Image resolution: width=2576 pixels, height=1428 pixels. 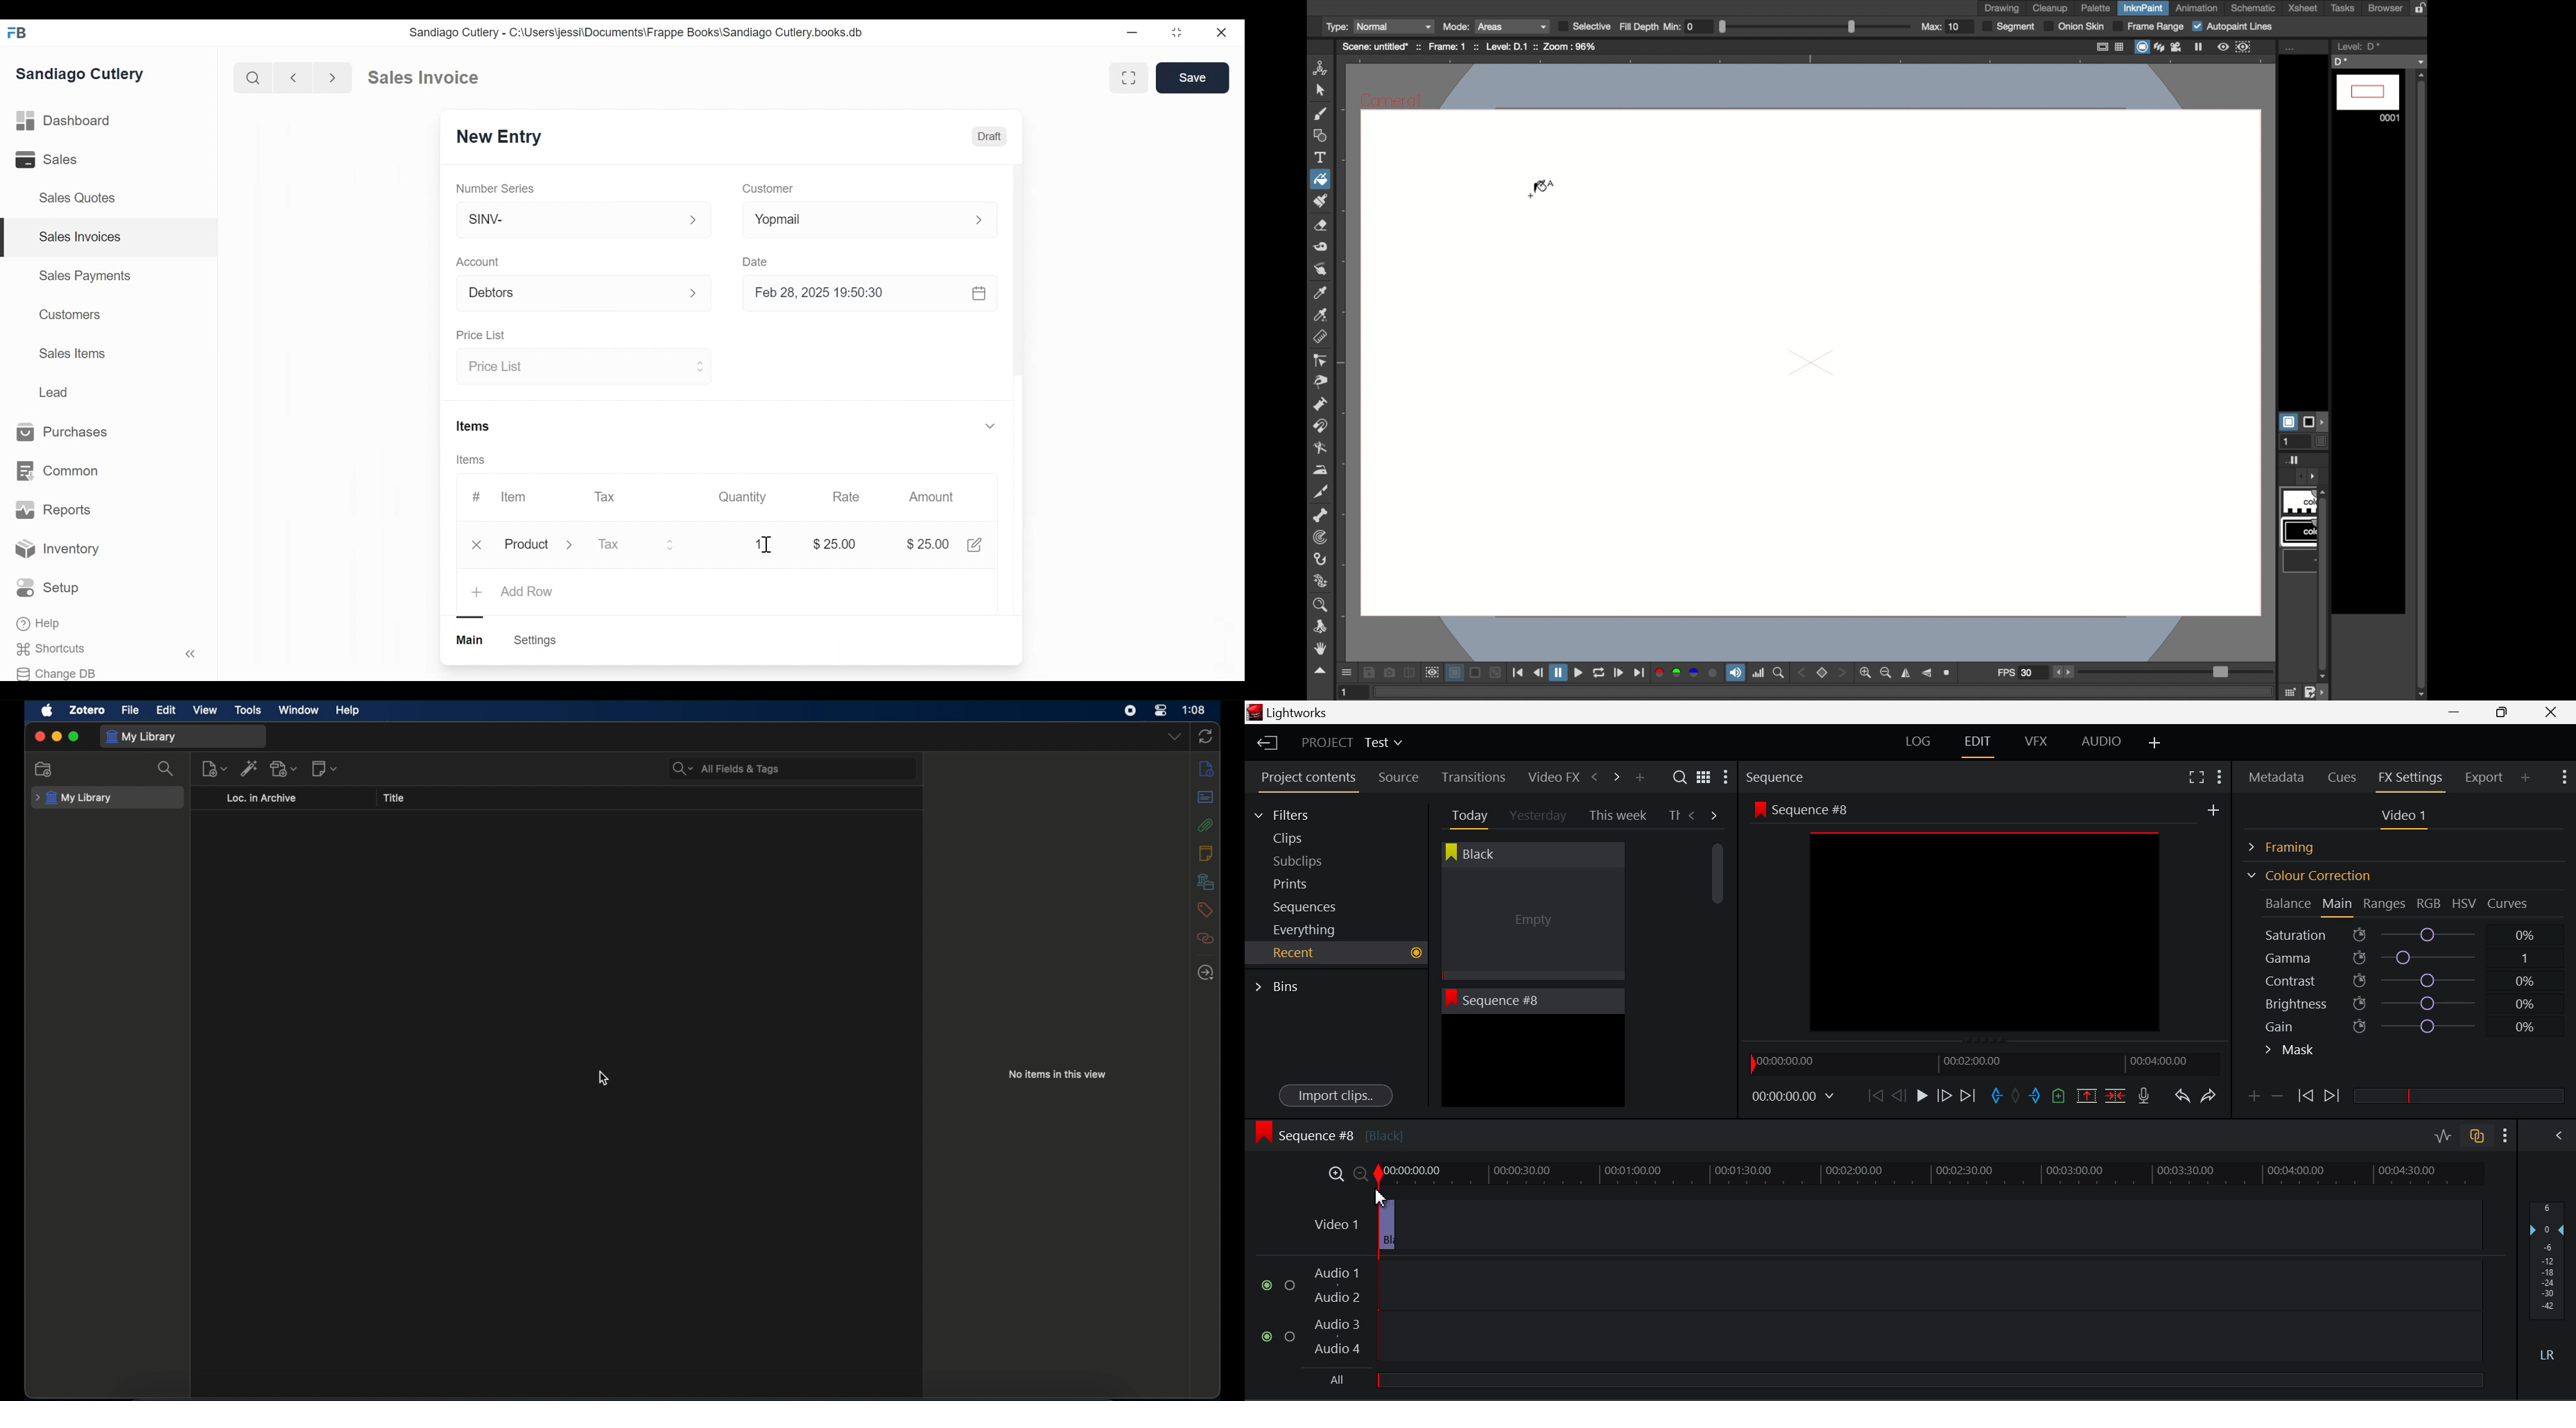 I want to click on screen recorder, so click(x=1132, y=711).